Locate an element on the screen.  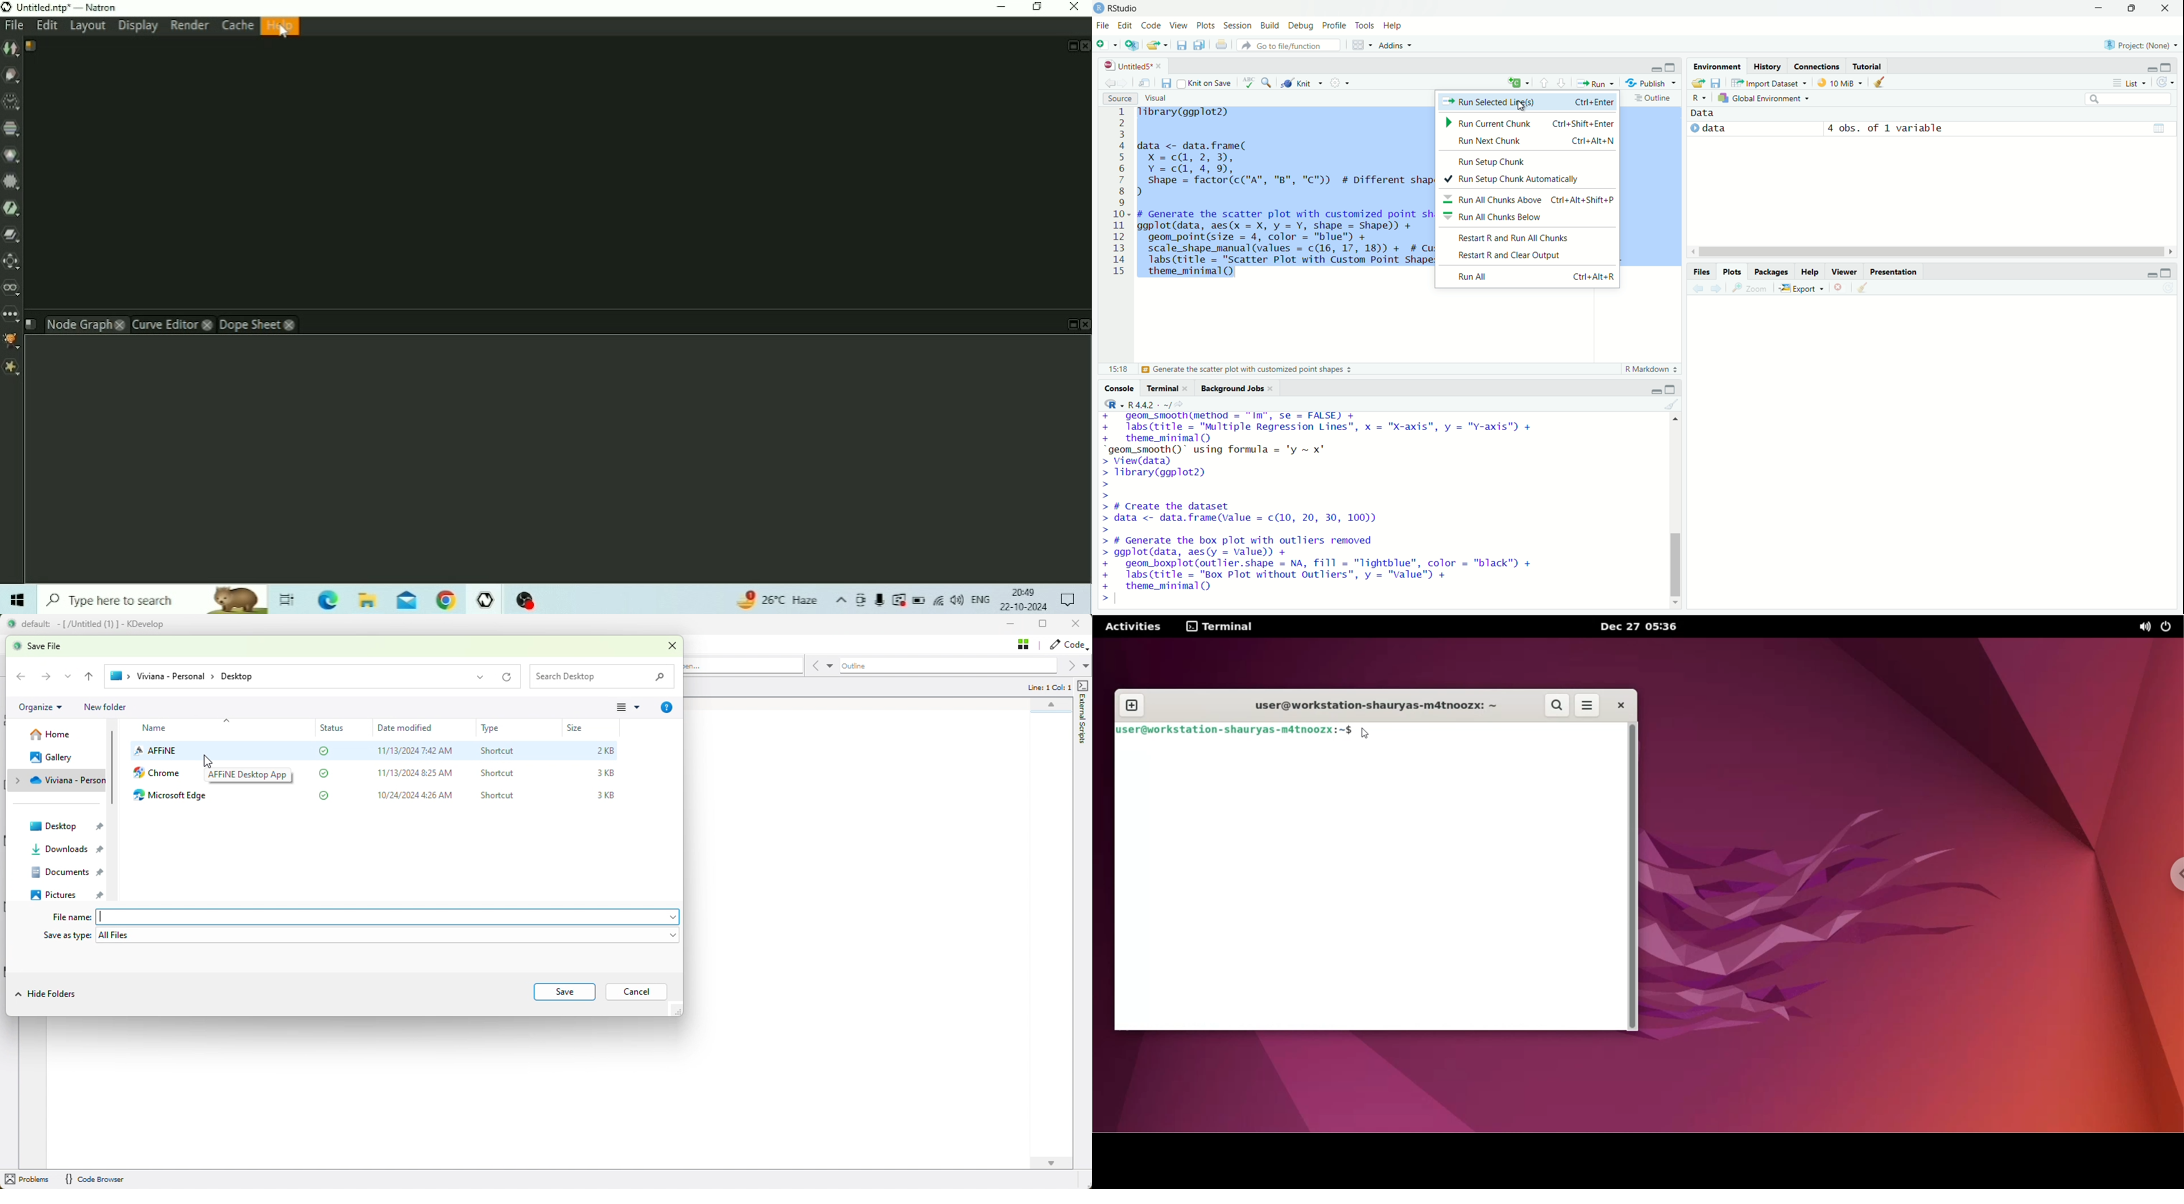
Check spelling in the document is located at coordinates (1248, 82).